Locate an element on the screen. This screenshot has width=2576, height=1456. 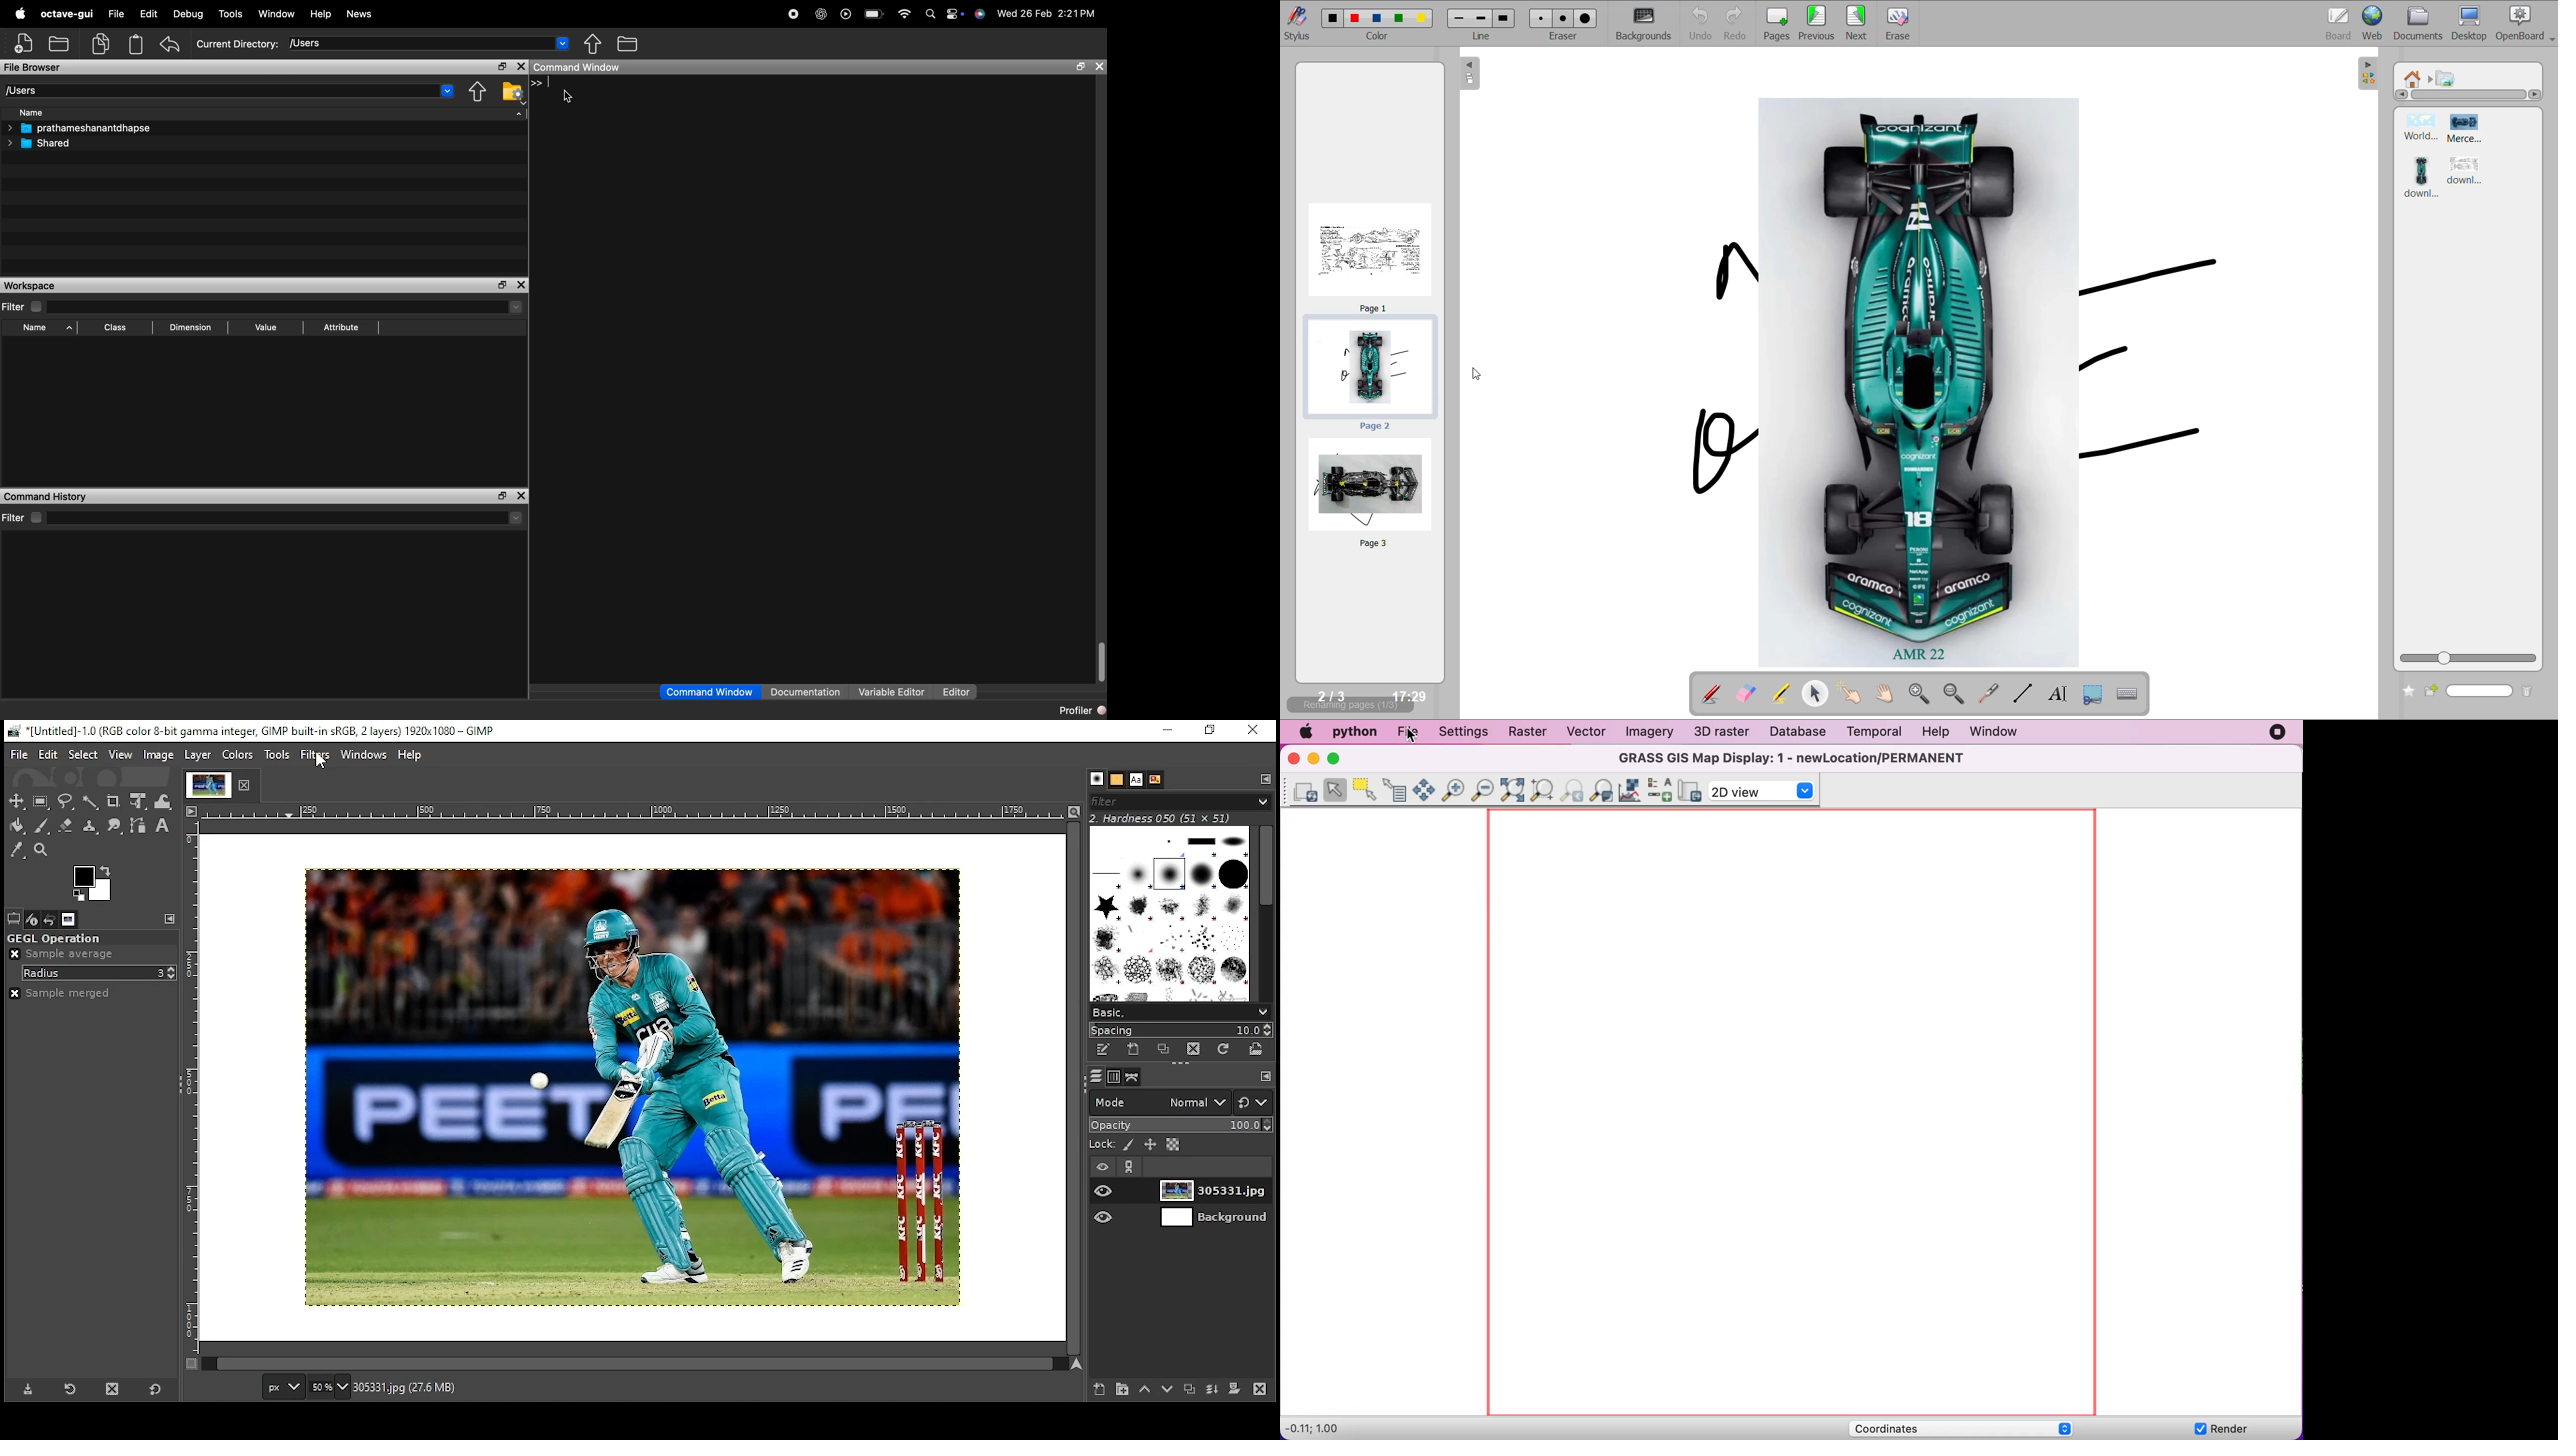
gegl operation is located at coordinates (55, 938).